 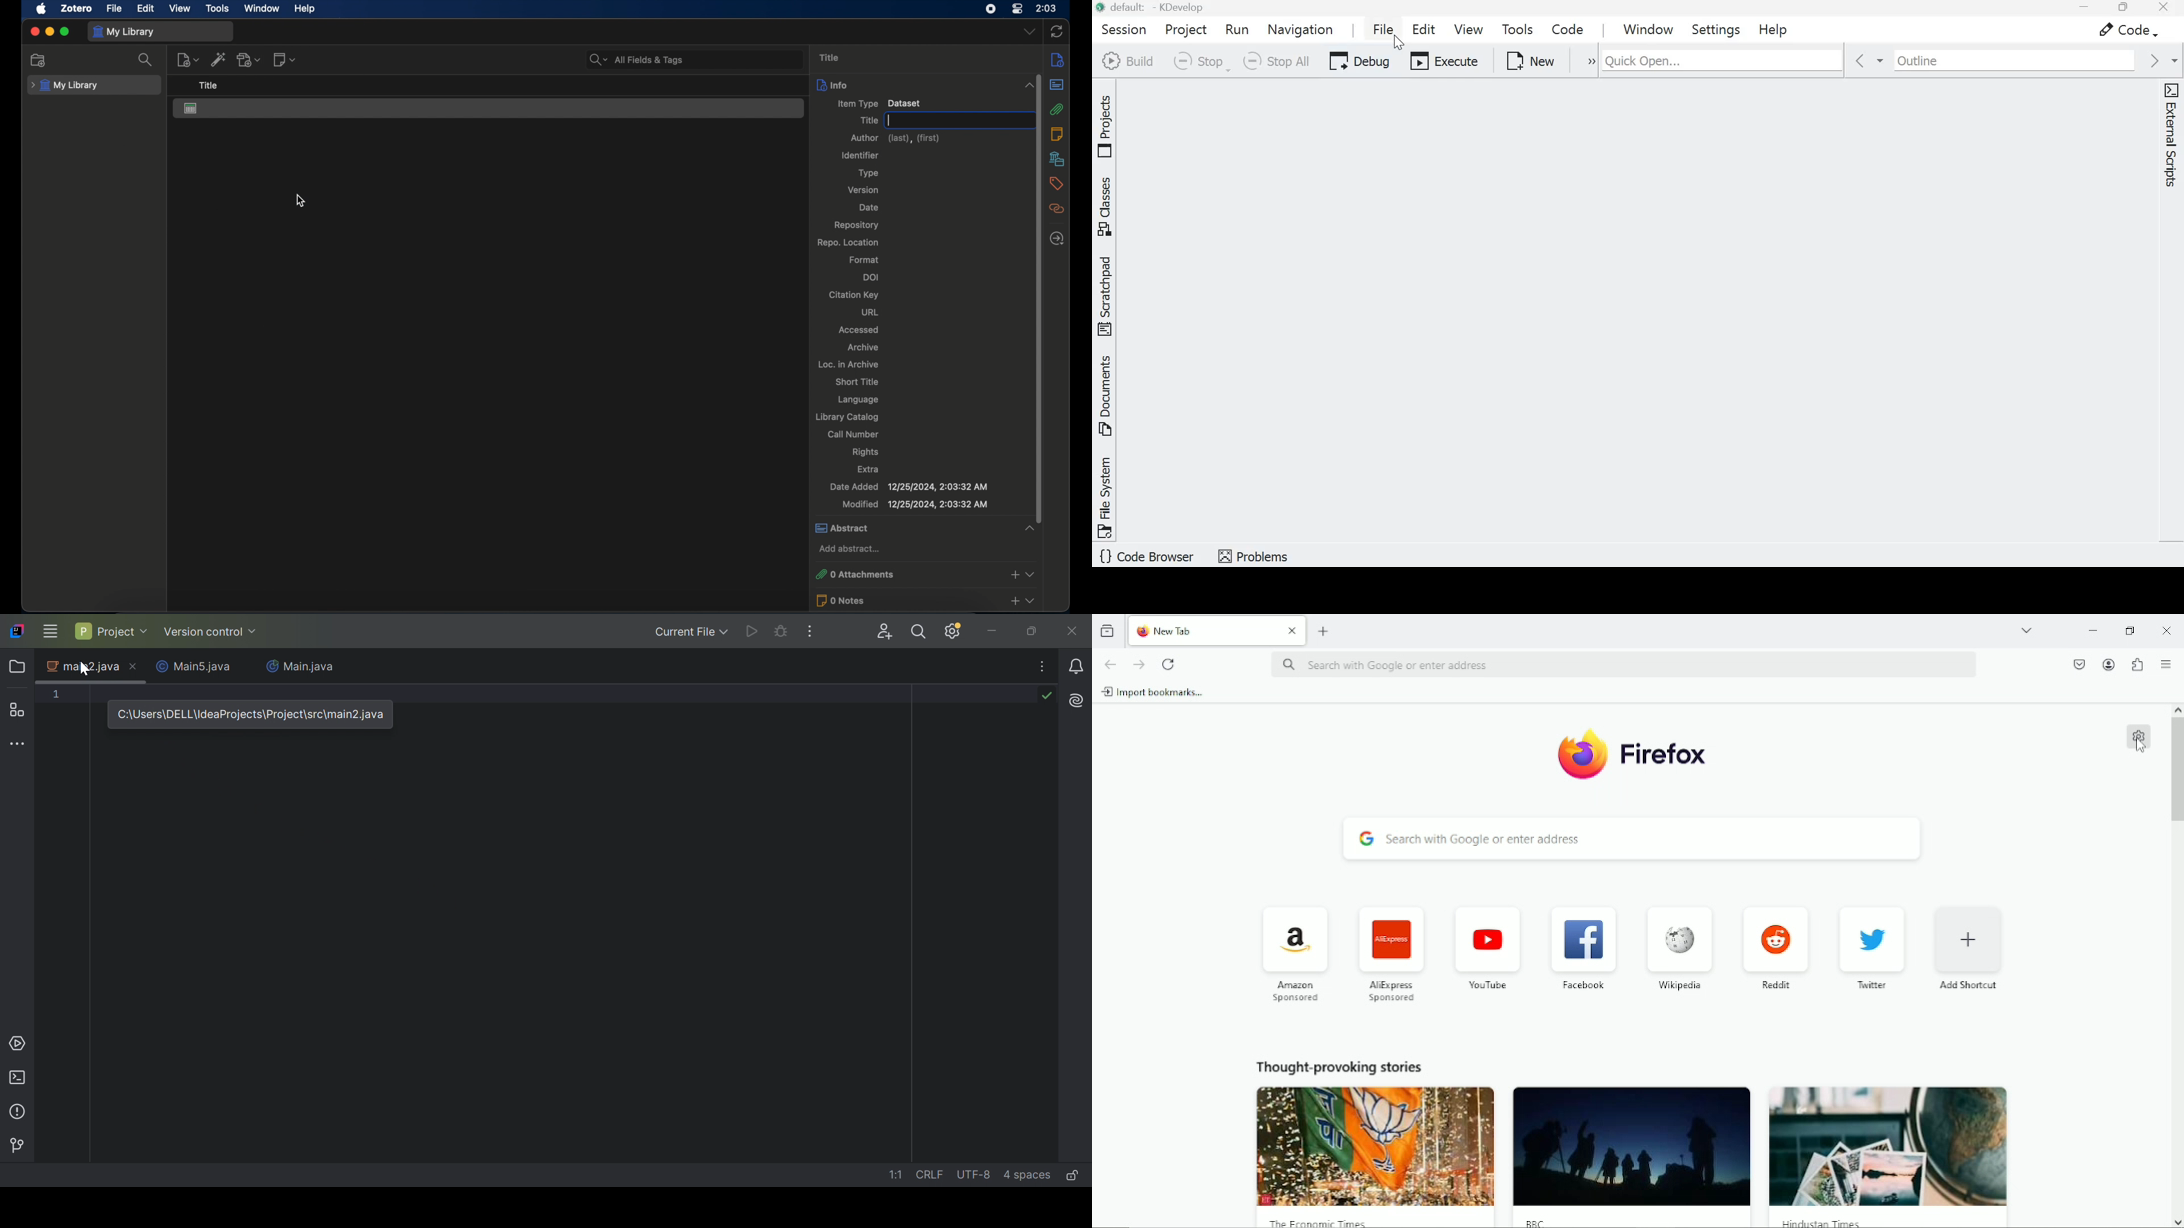 I want to click on abstract, so click(x=925, y=527).